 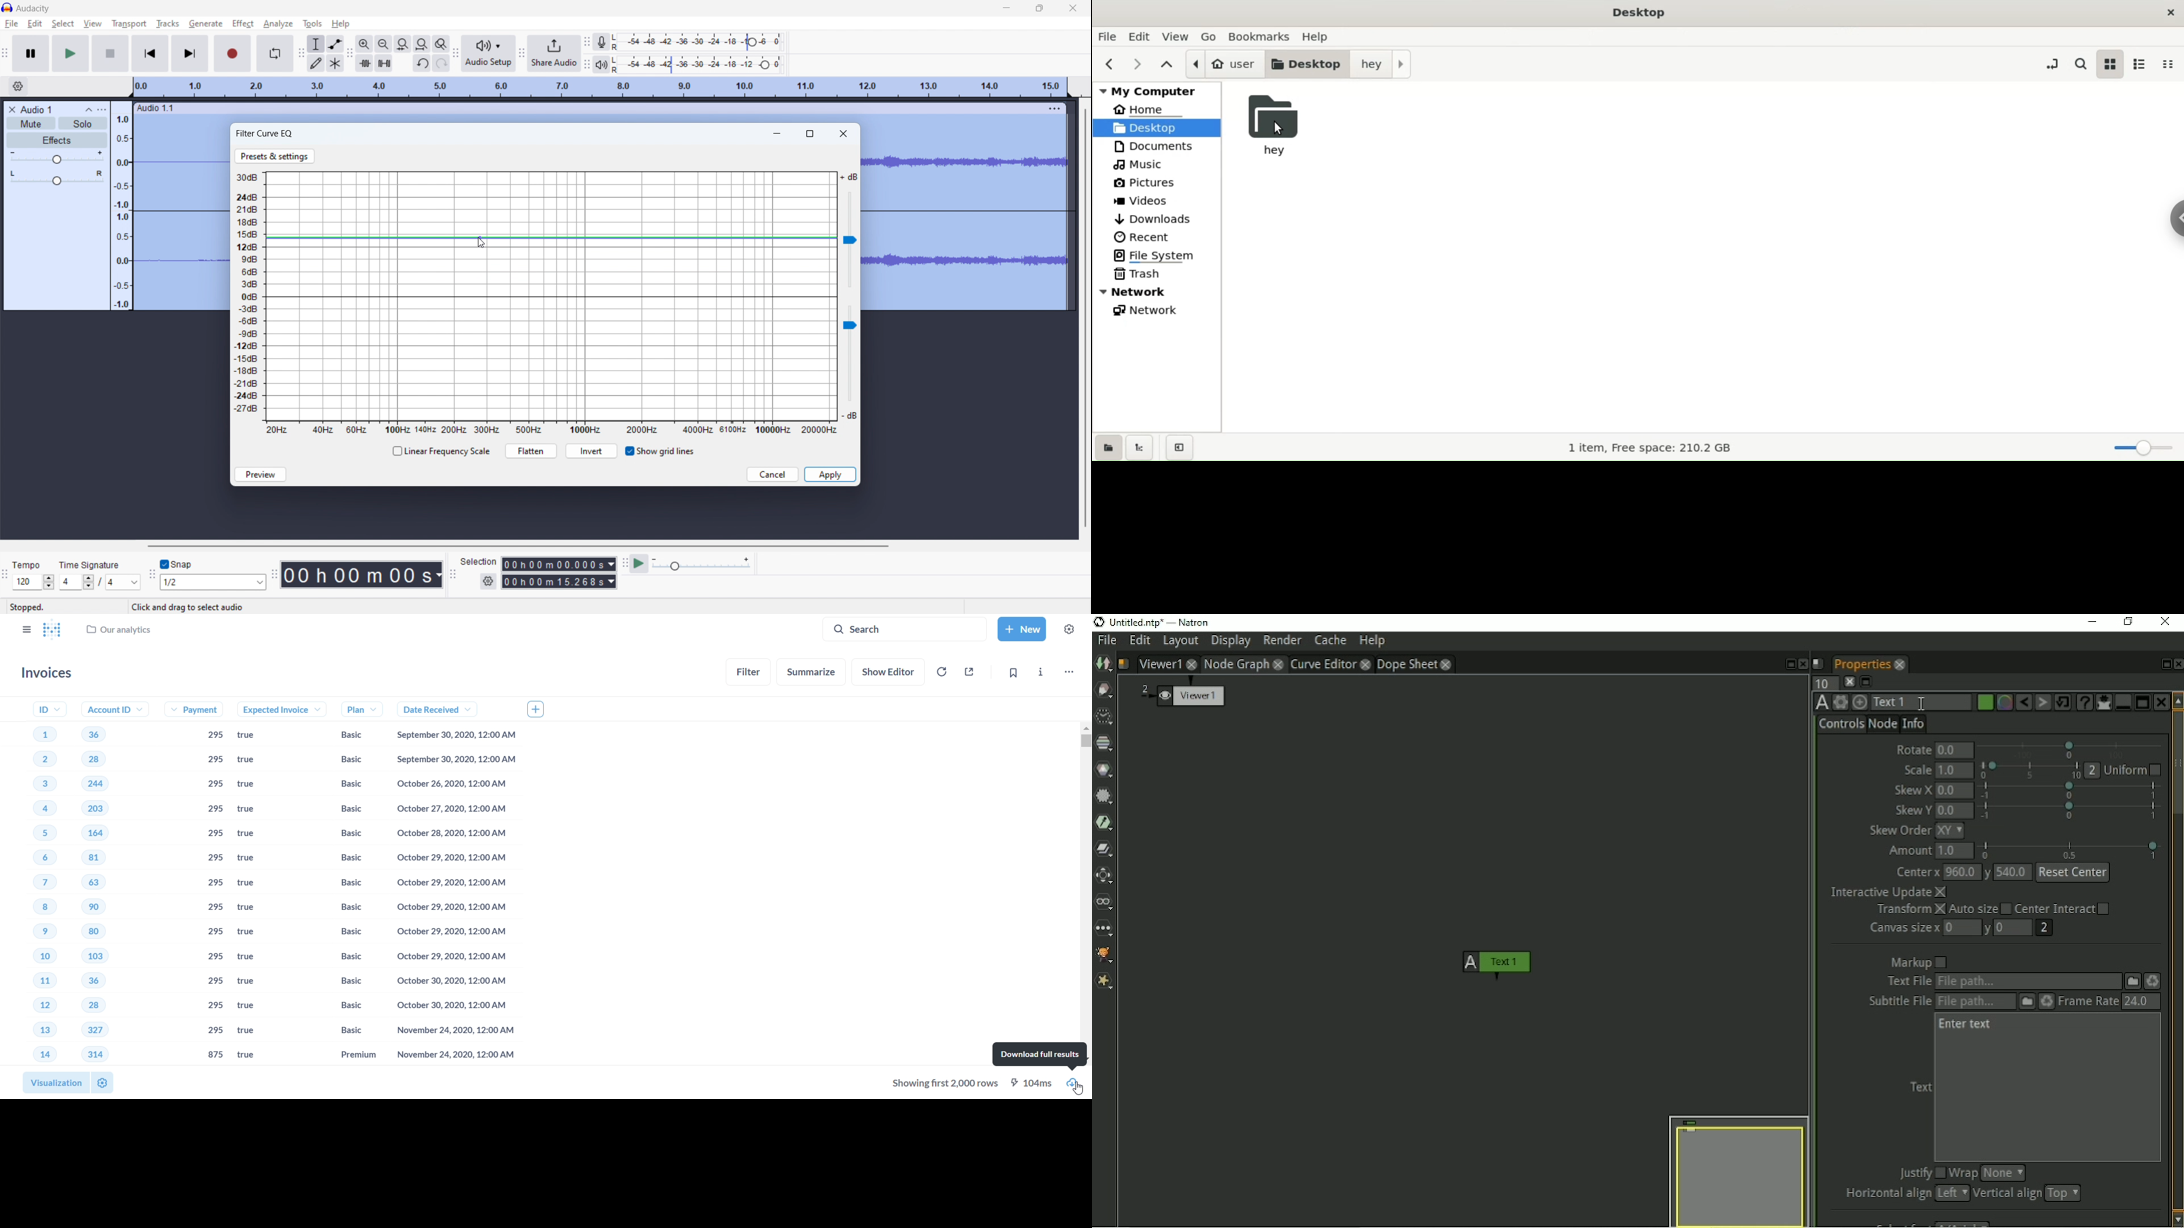 What do you see at coordinates (555, 53) in the screenshot?
I see `share audio` at bounding box center [555, 53].